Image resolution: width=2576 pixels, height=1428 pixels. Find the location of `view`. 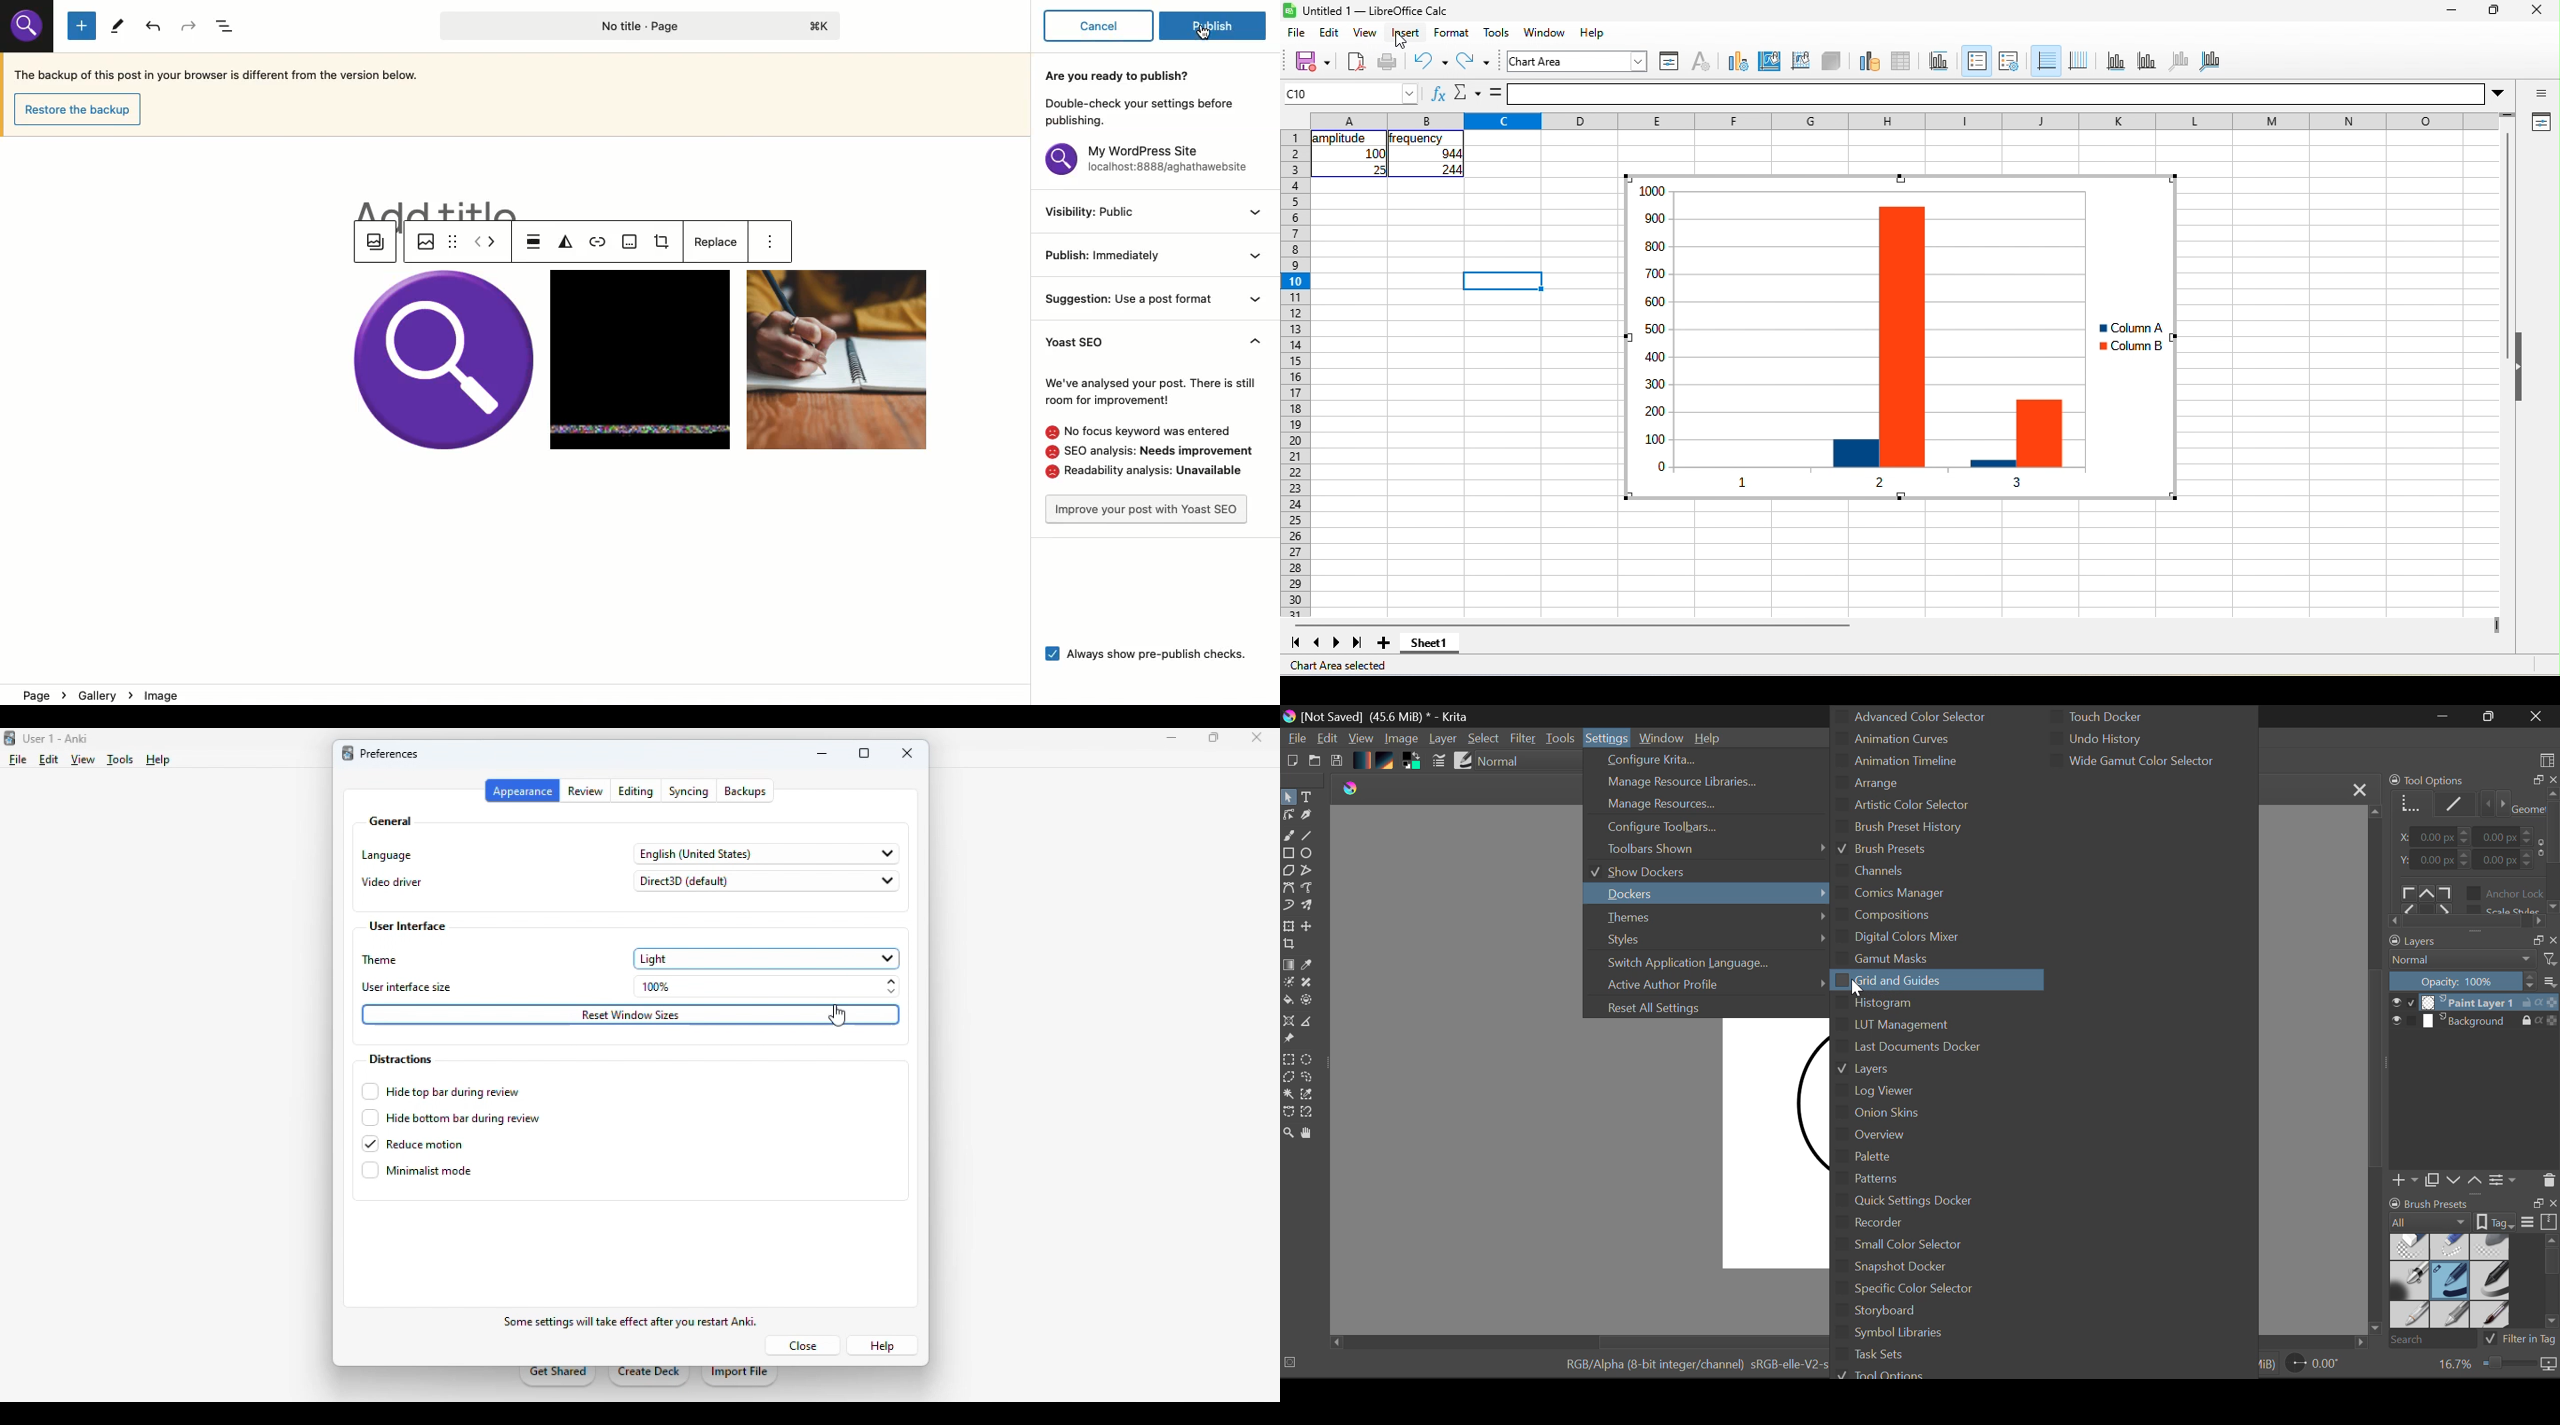

view is located at coordinates (82, 761).